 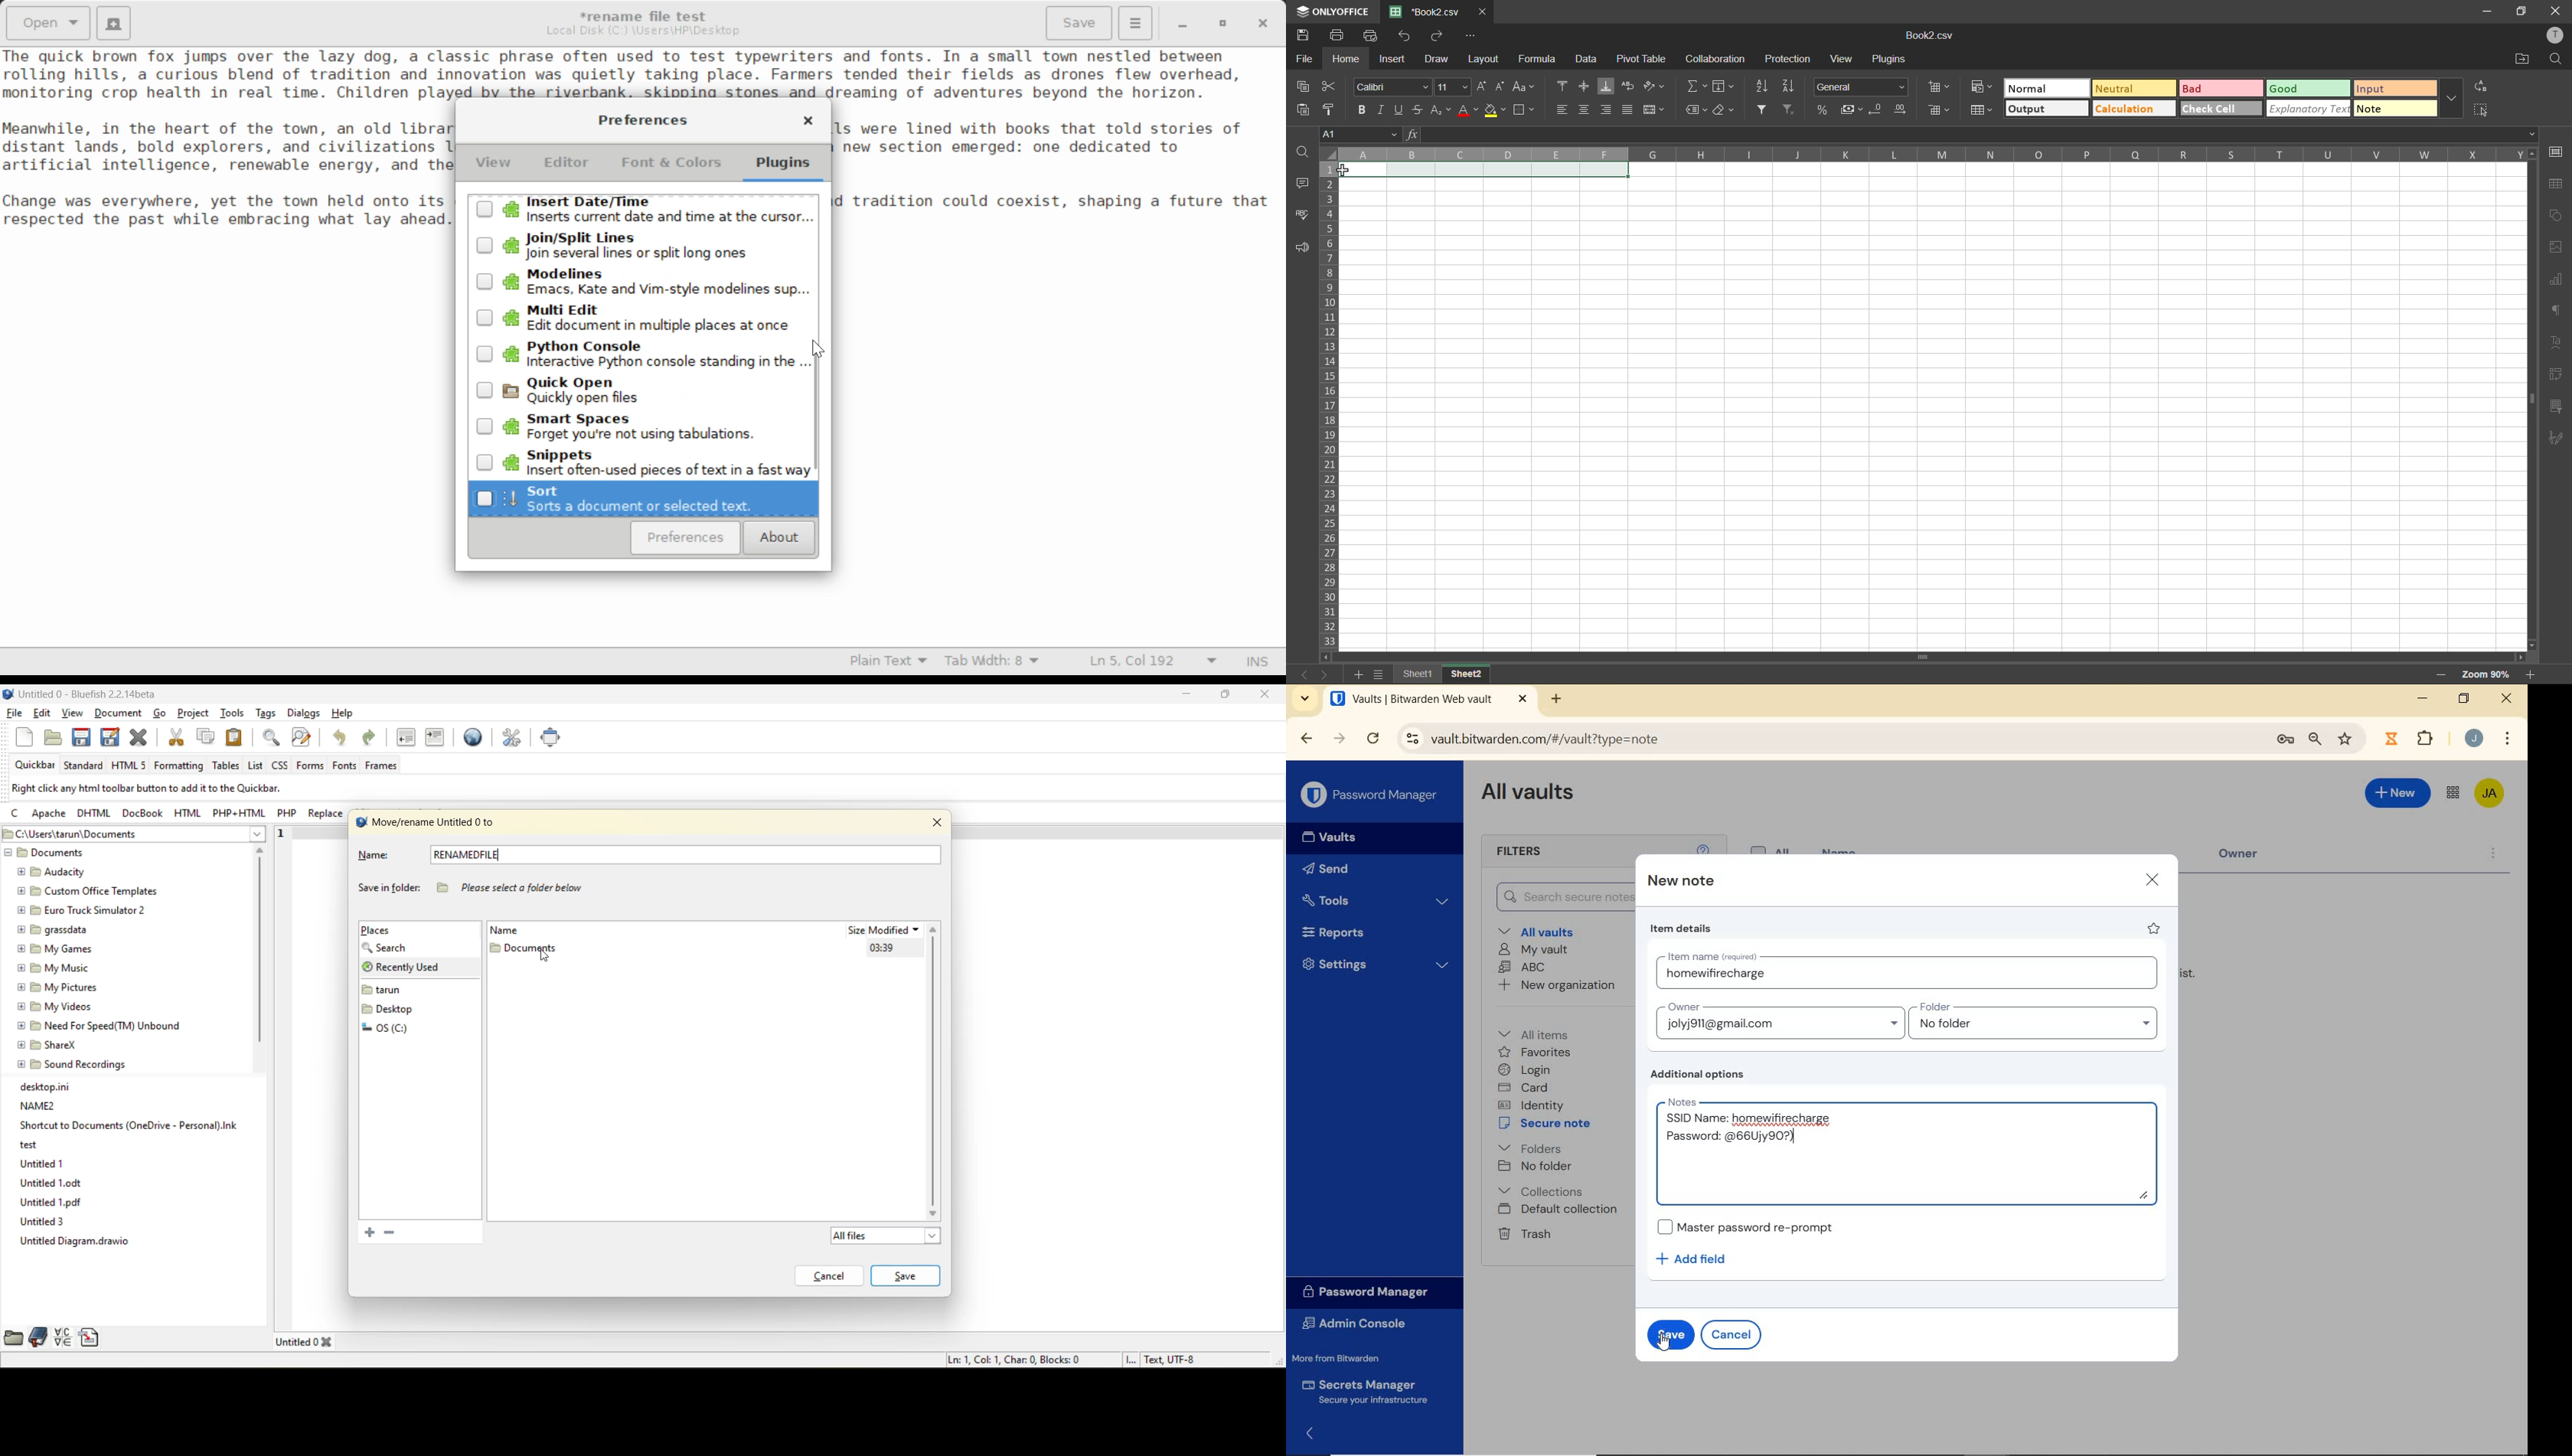 What do you see at coordinates (1696, 86) in the screenshot?
I see `summation` at bounding box center [1696, 86].